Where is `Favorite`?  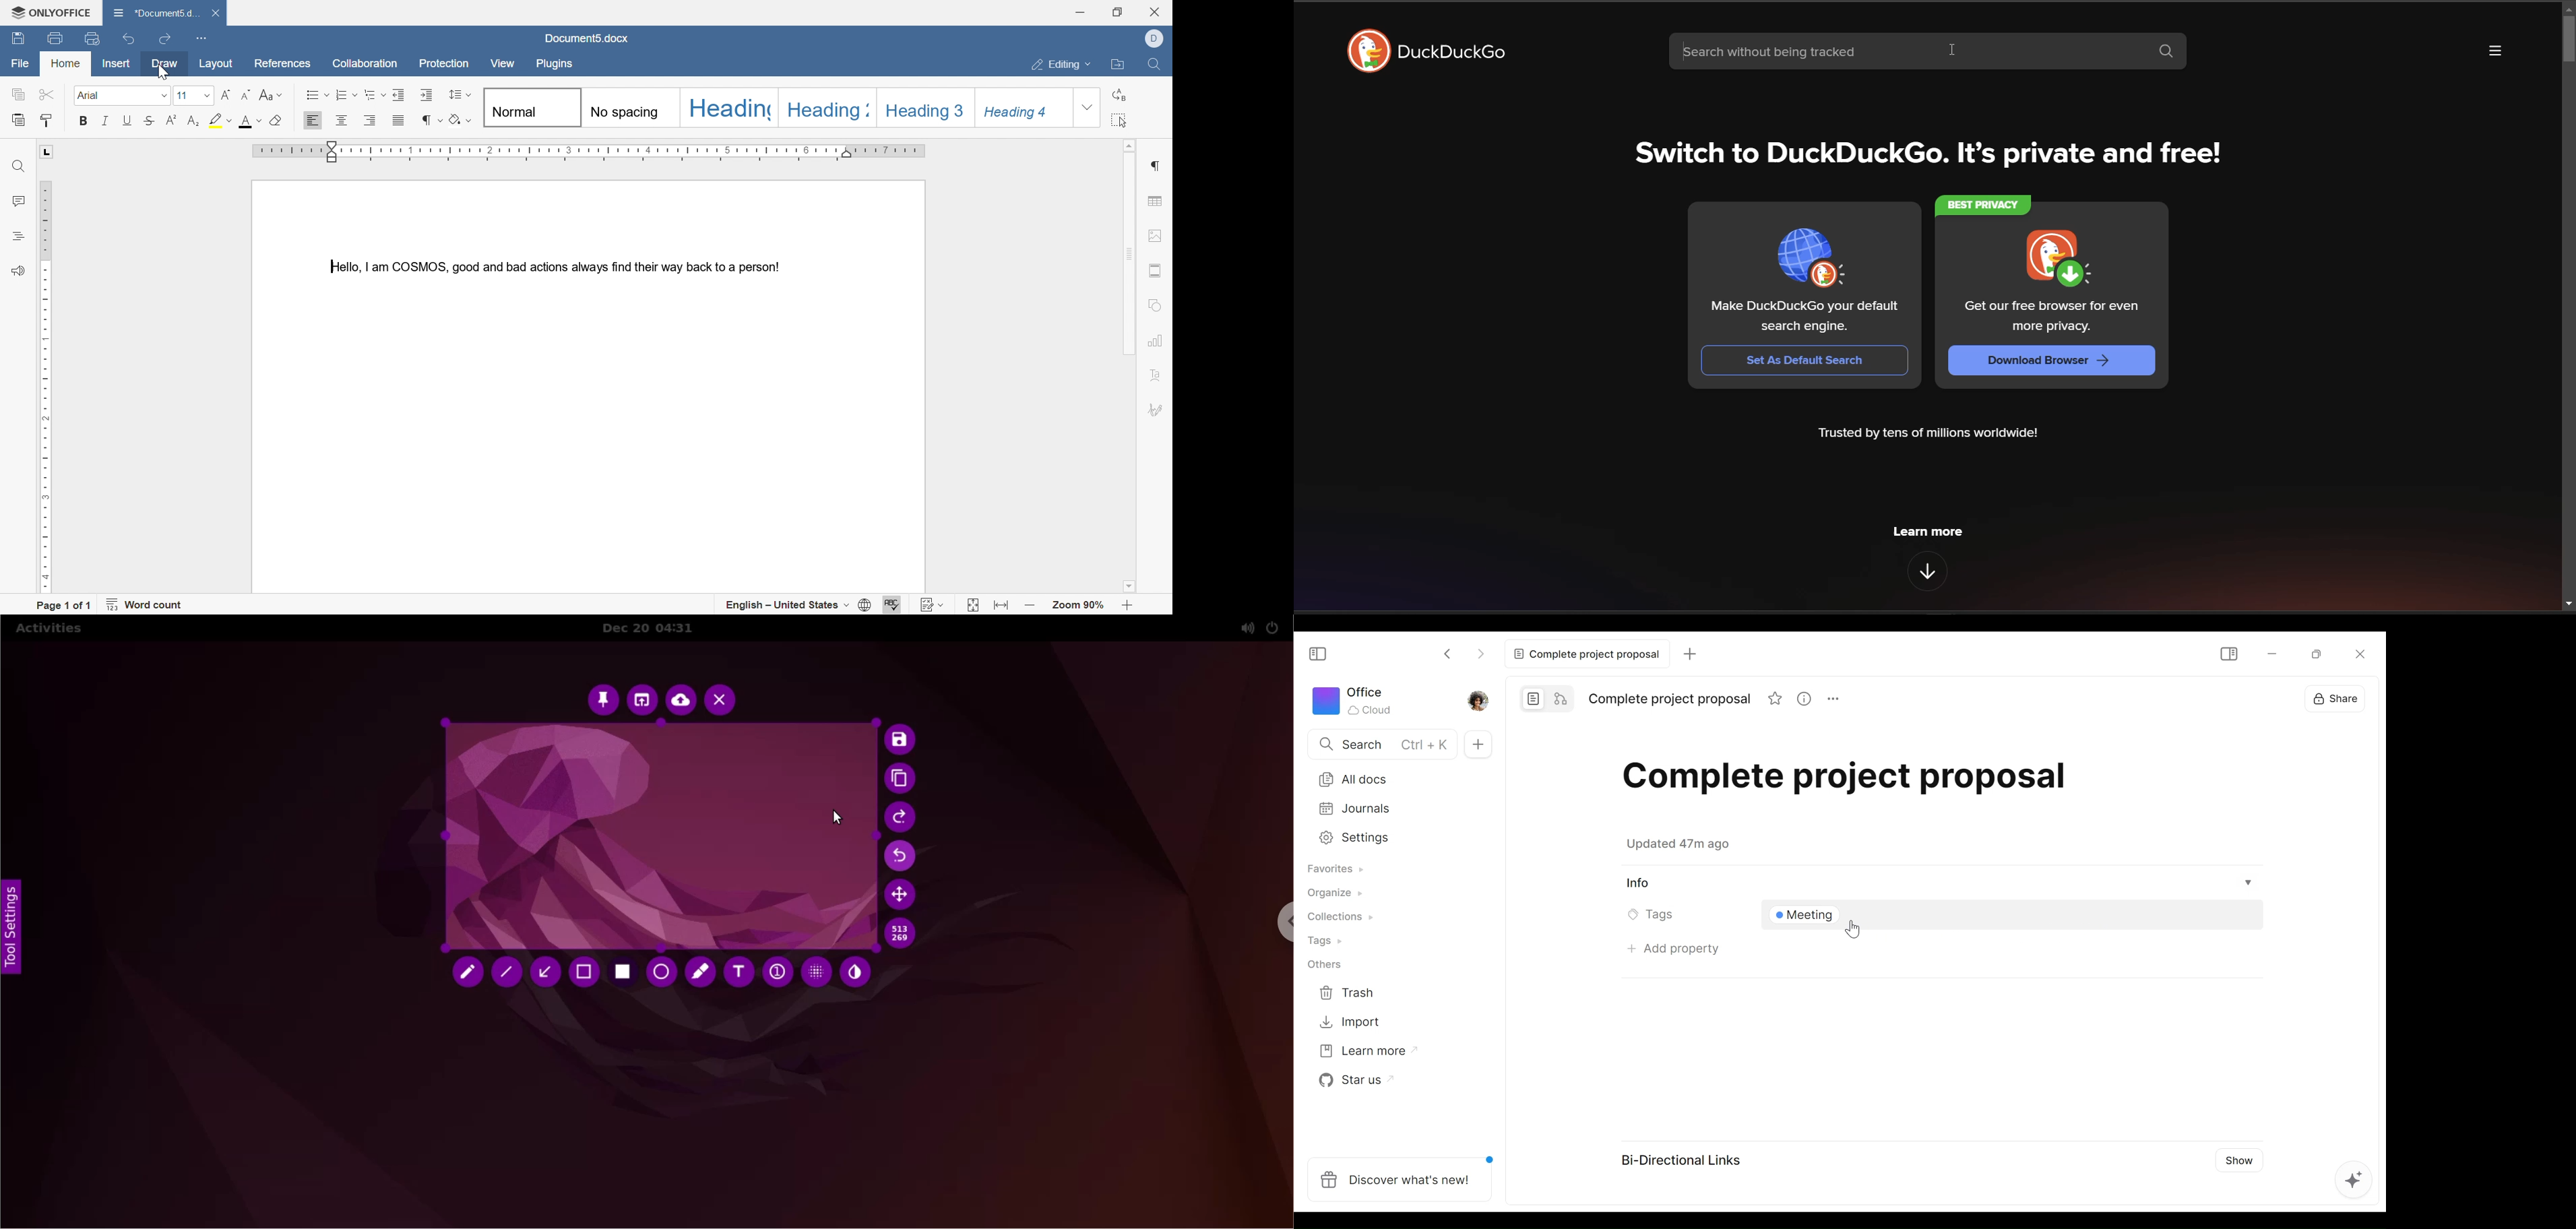
Favorite is located at coordinates (1776, 698).